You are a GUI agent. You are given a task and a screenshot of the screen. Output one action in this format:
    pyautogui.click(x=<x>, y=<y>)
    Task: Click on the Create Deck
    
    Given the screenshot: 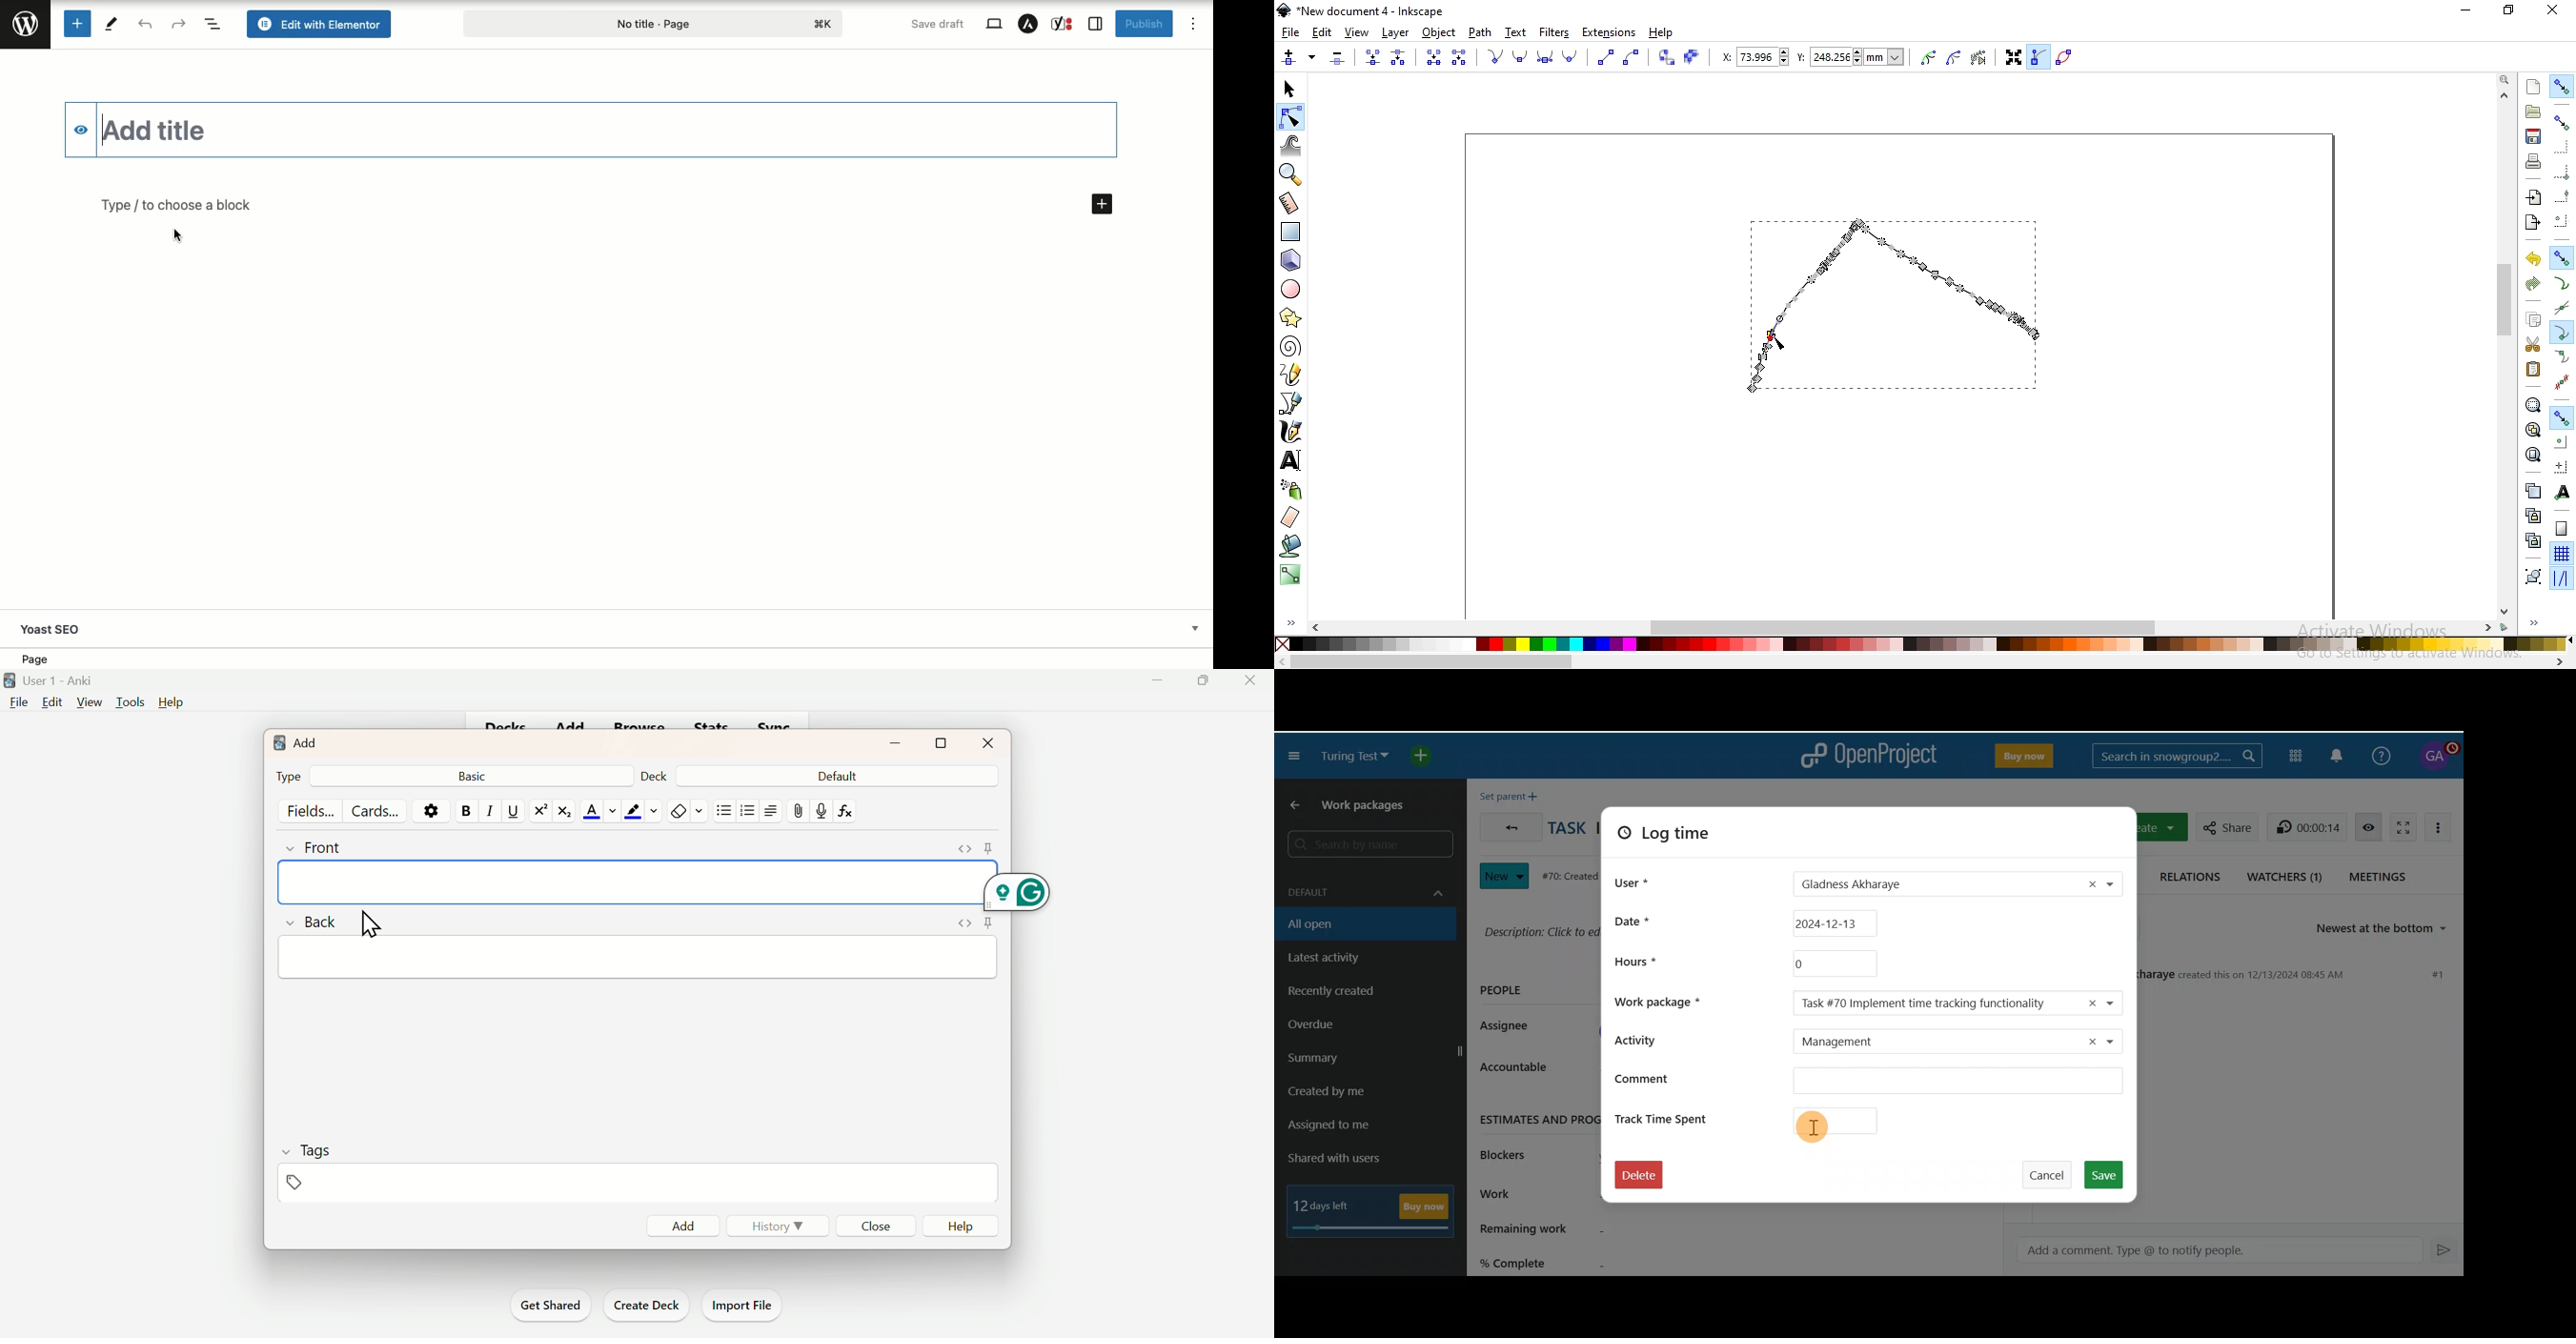 What is the action you would take?
    pyautogui.click(x=646, y=1305)
    